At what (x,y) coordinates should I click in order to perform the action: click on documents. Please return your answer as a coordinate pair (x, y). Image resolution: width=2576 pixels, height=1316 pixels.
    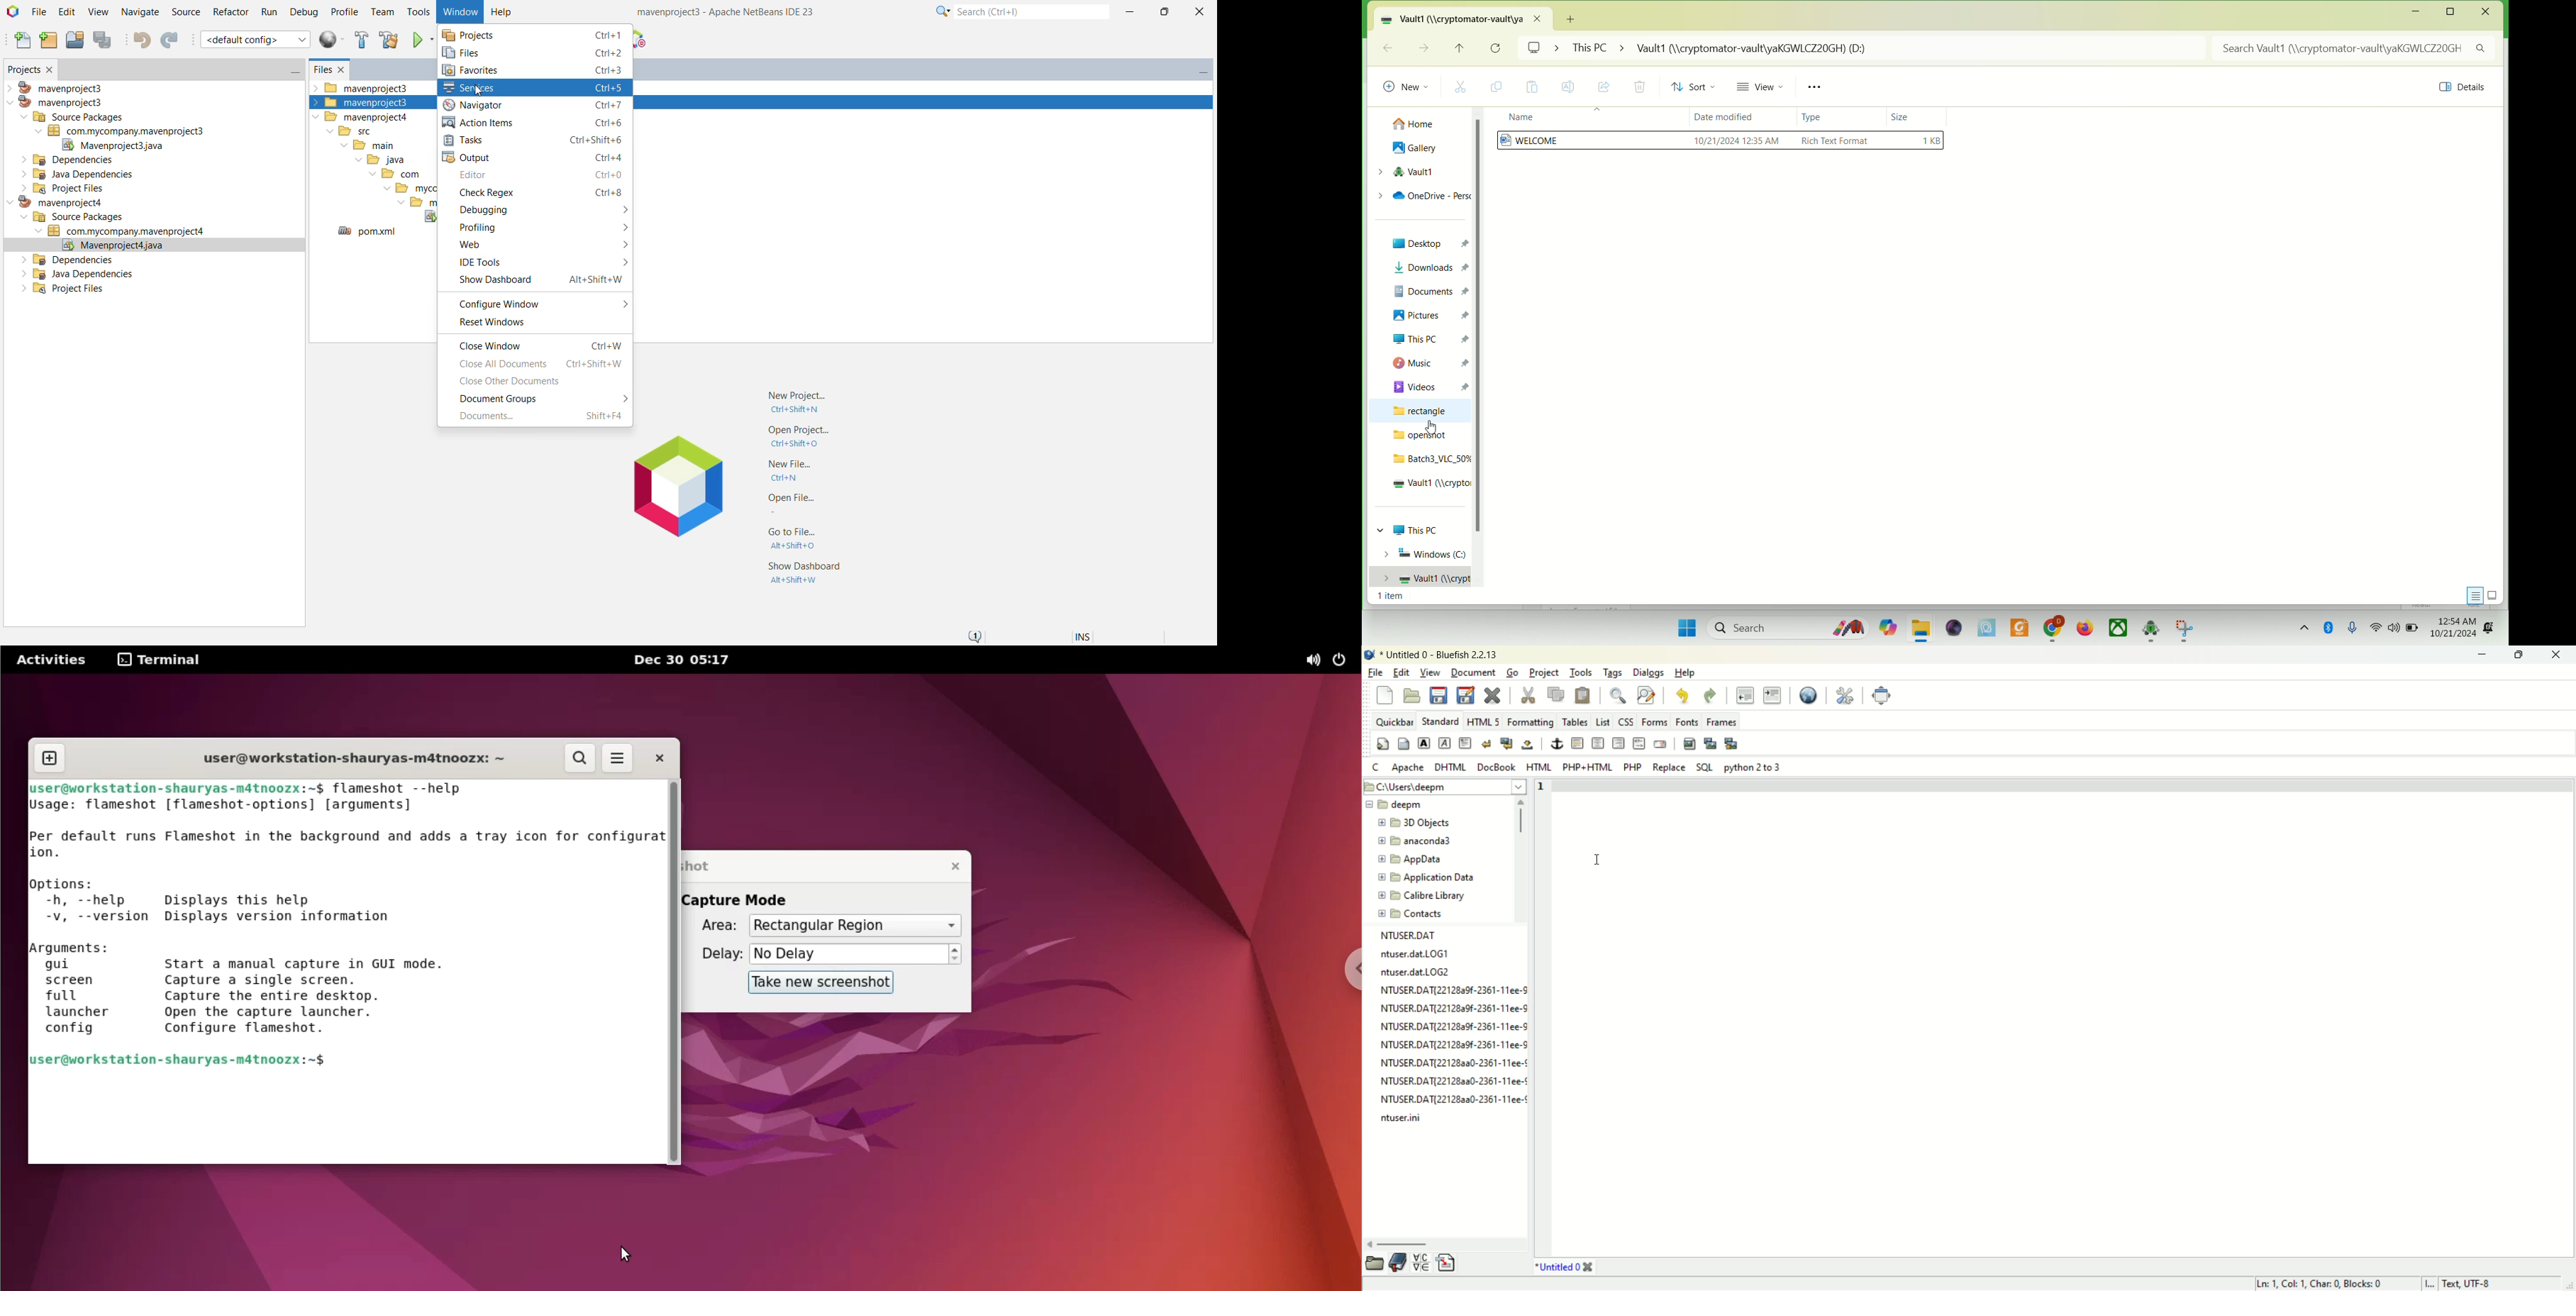
    Looking at the image, I should click on (1429, 289).